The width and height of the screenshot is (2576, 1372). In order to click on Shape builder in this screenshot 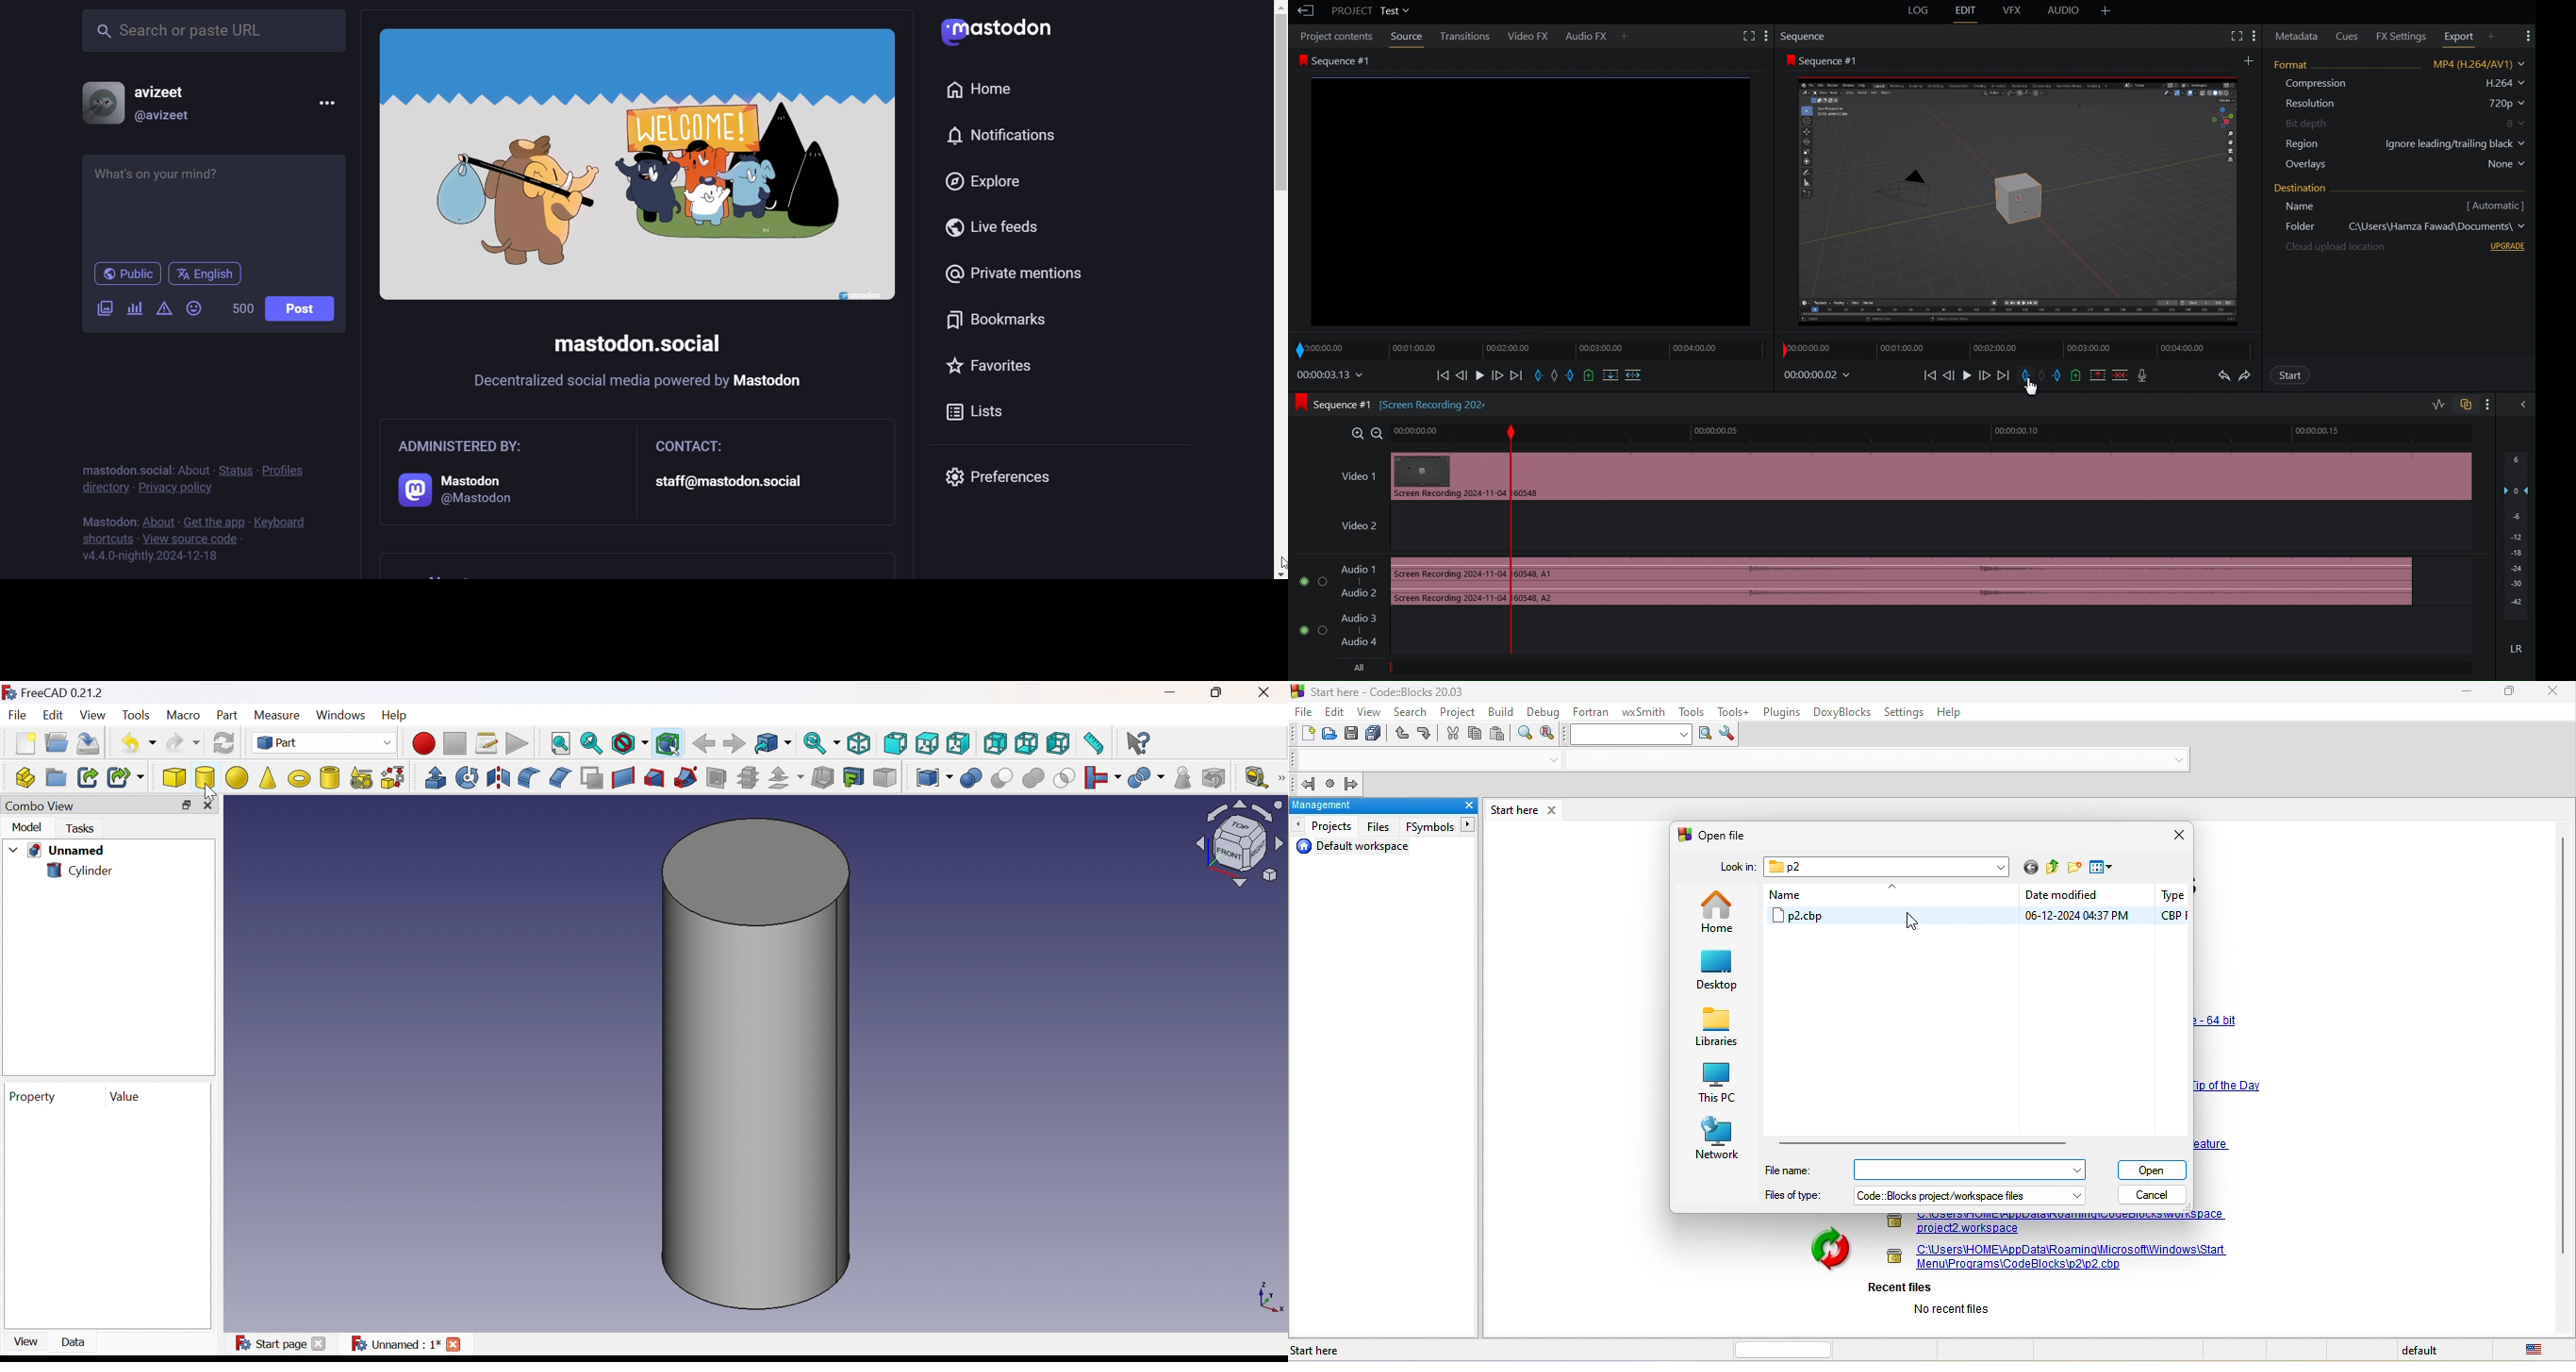, I will do `click(394, 778)`.